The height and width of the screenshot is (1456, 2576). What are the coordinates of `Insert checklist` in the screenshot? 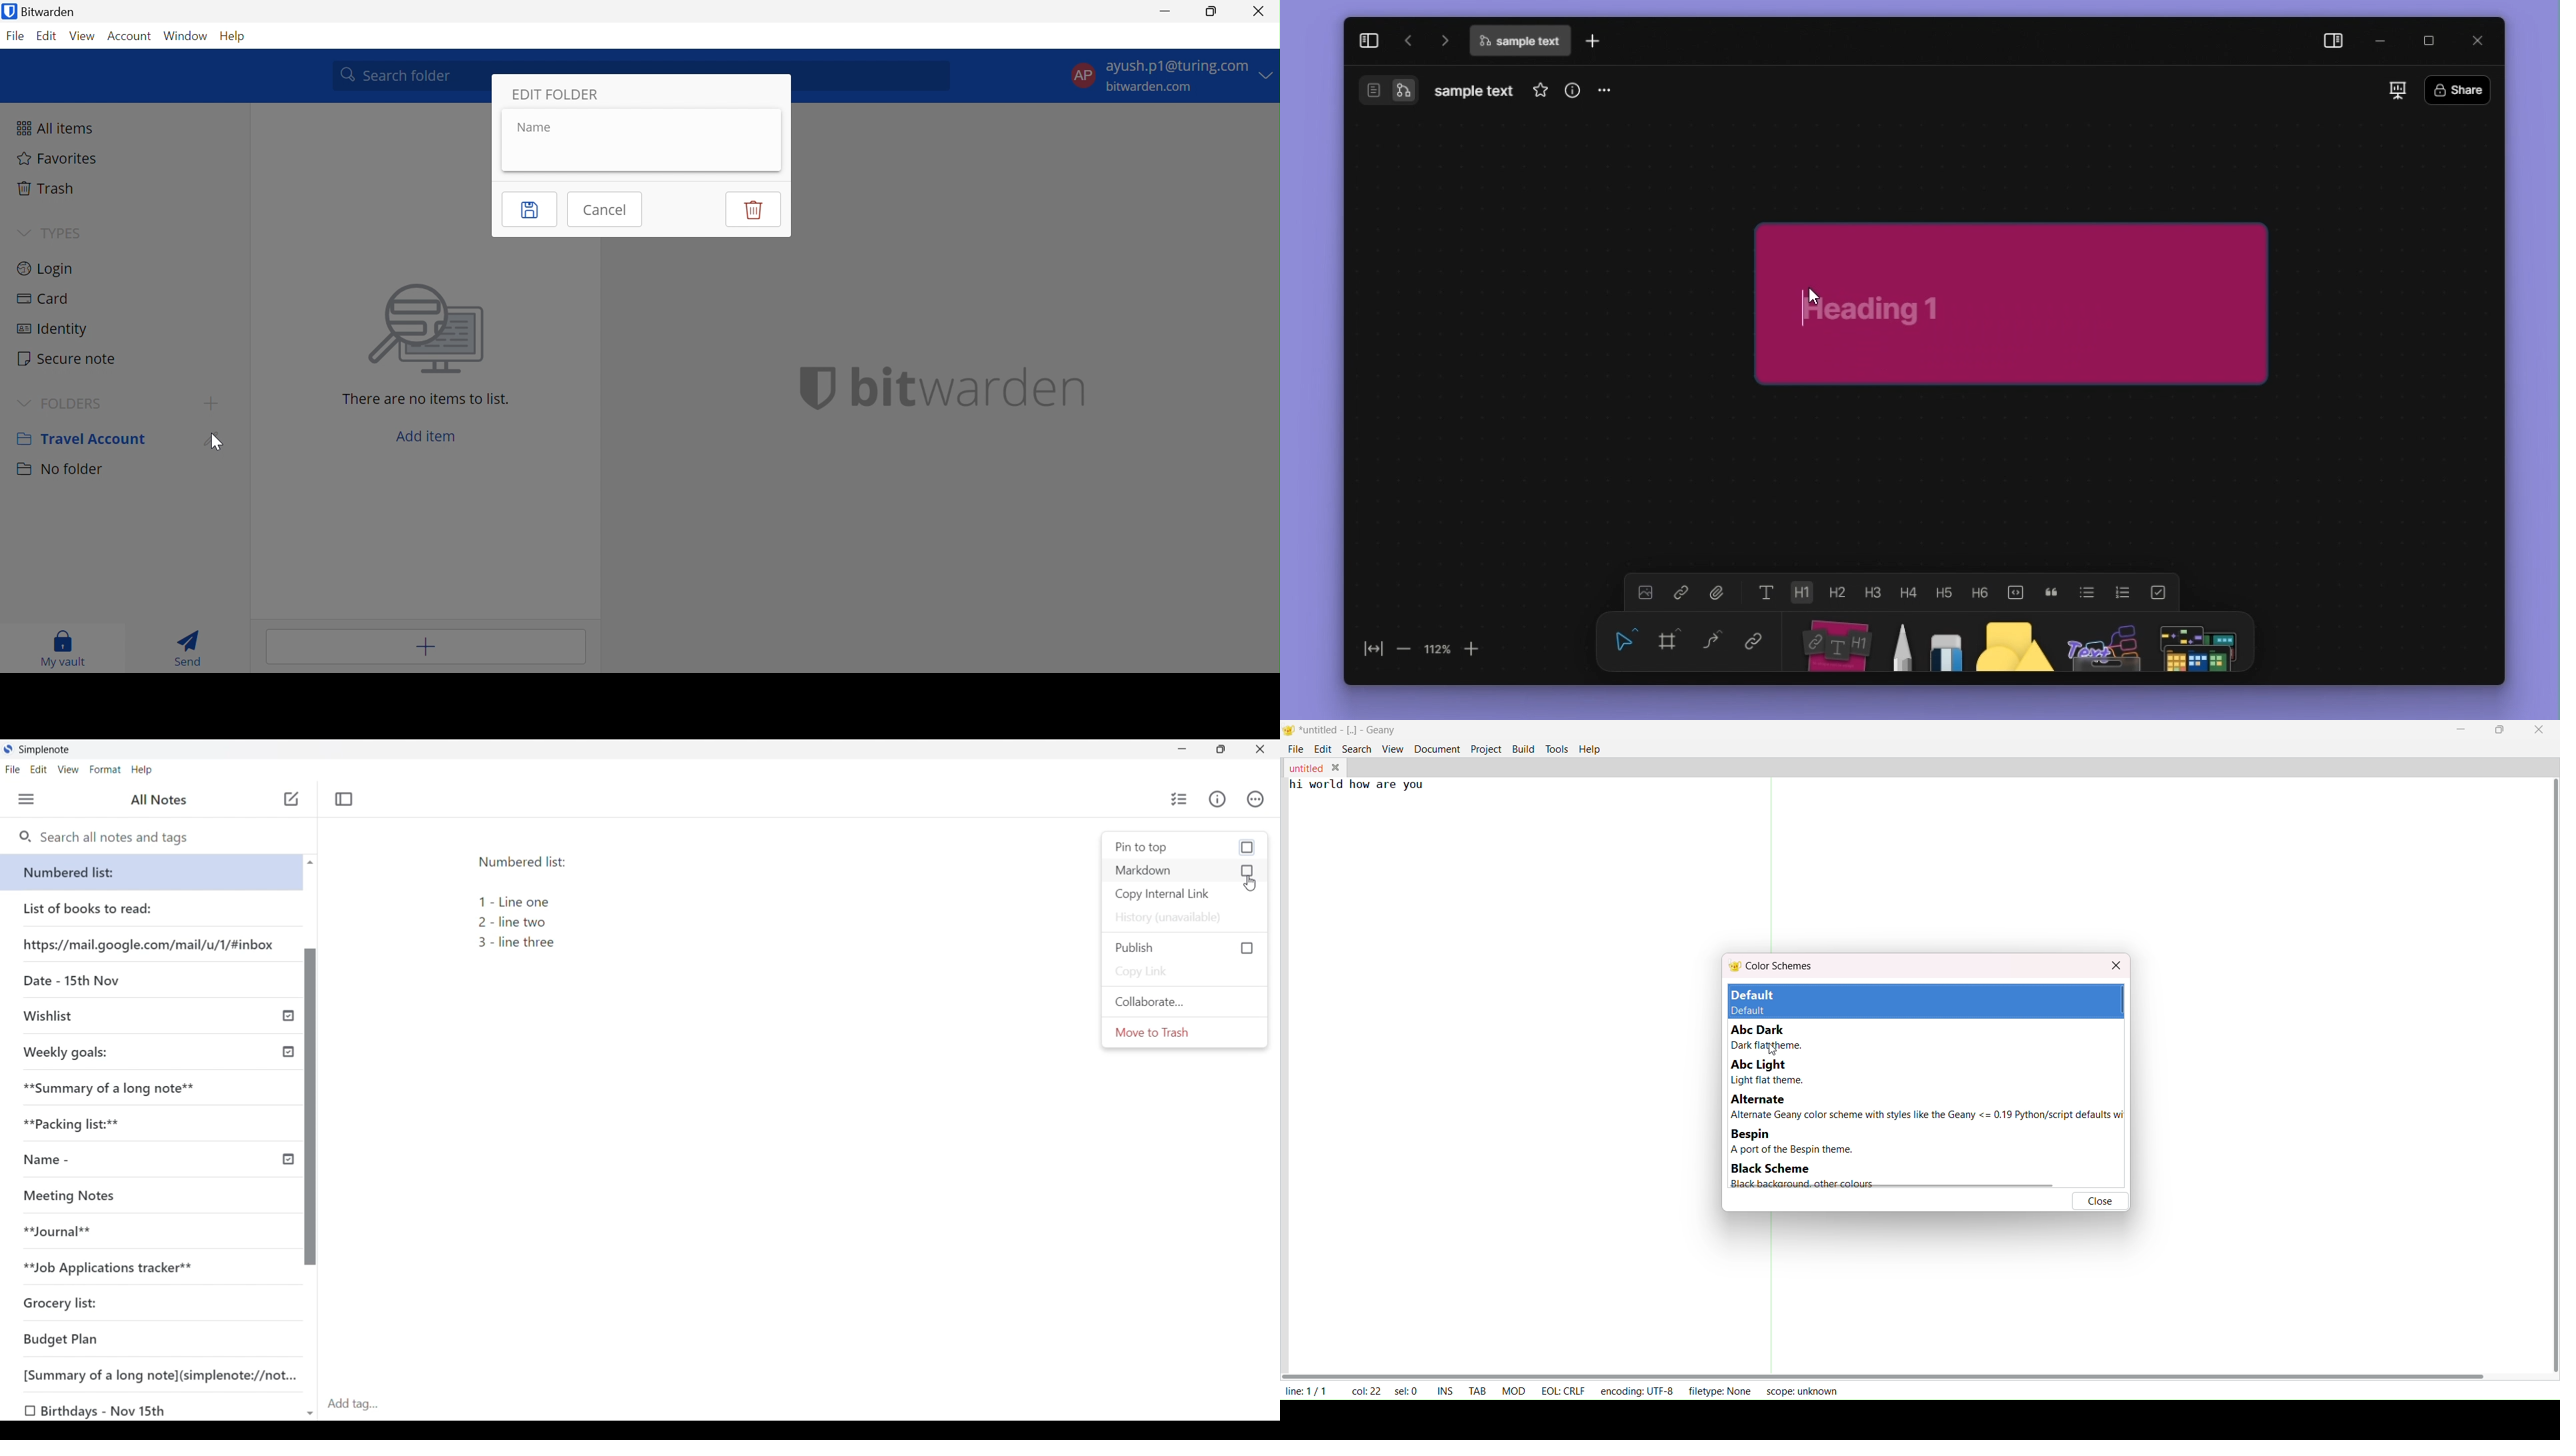 It's located at (1179, 799).